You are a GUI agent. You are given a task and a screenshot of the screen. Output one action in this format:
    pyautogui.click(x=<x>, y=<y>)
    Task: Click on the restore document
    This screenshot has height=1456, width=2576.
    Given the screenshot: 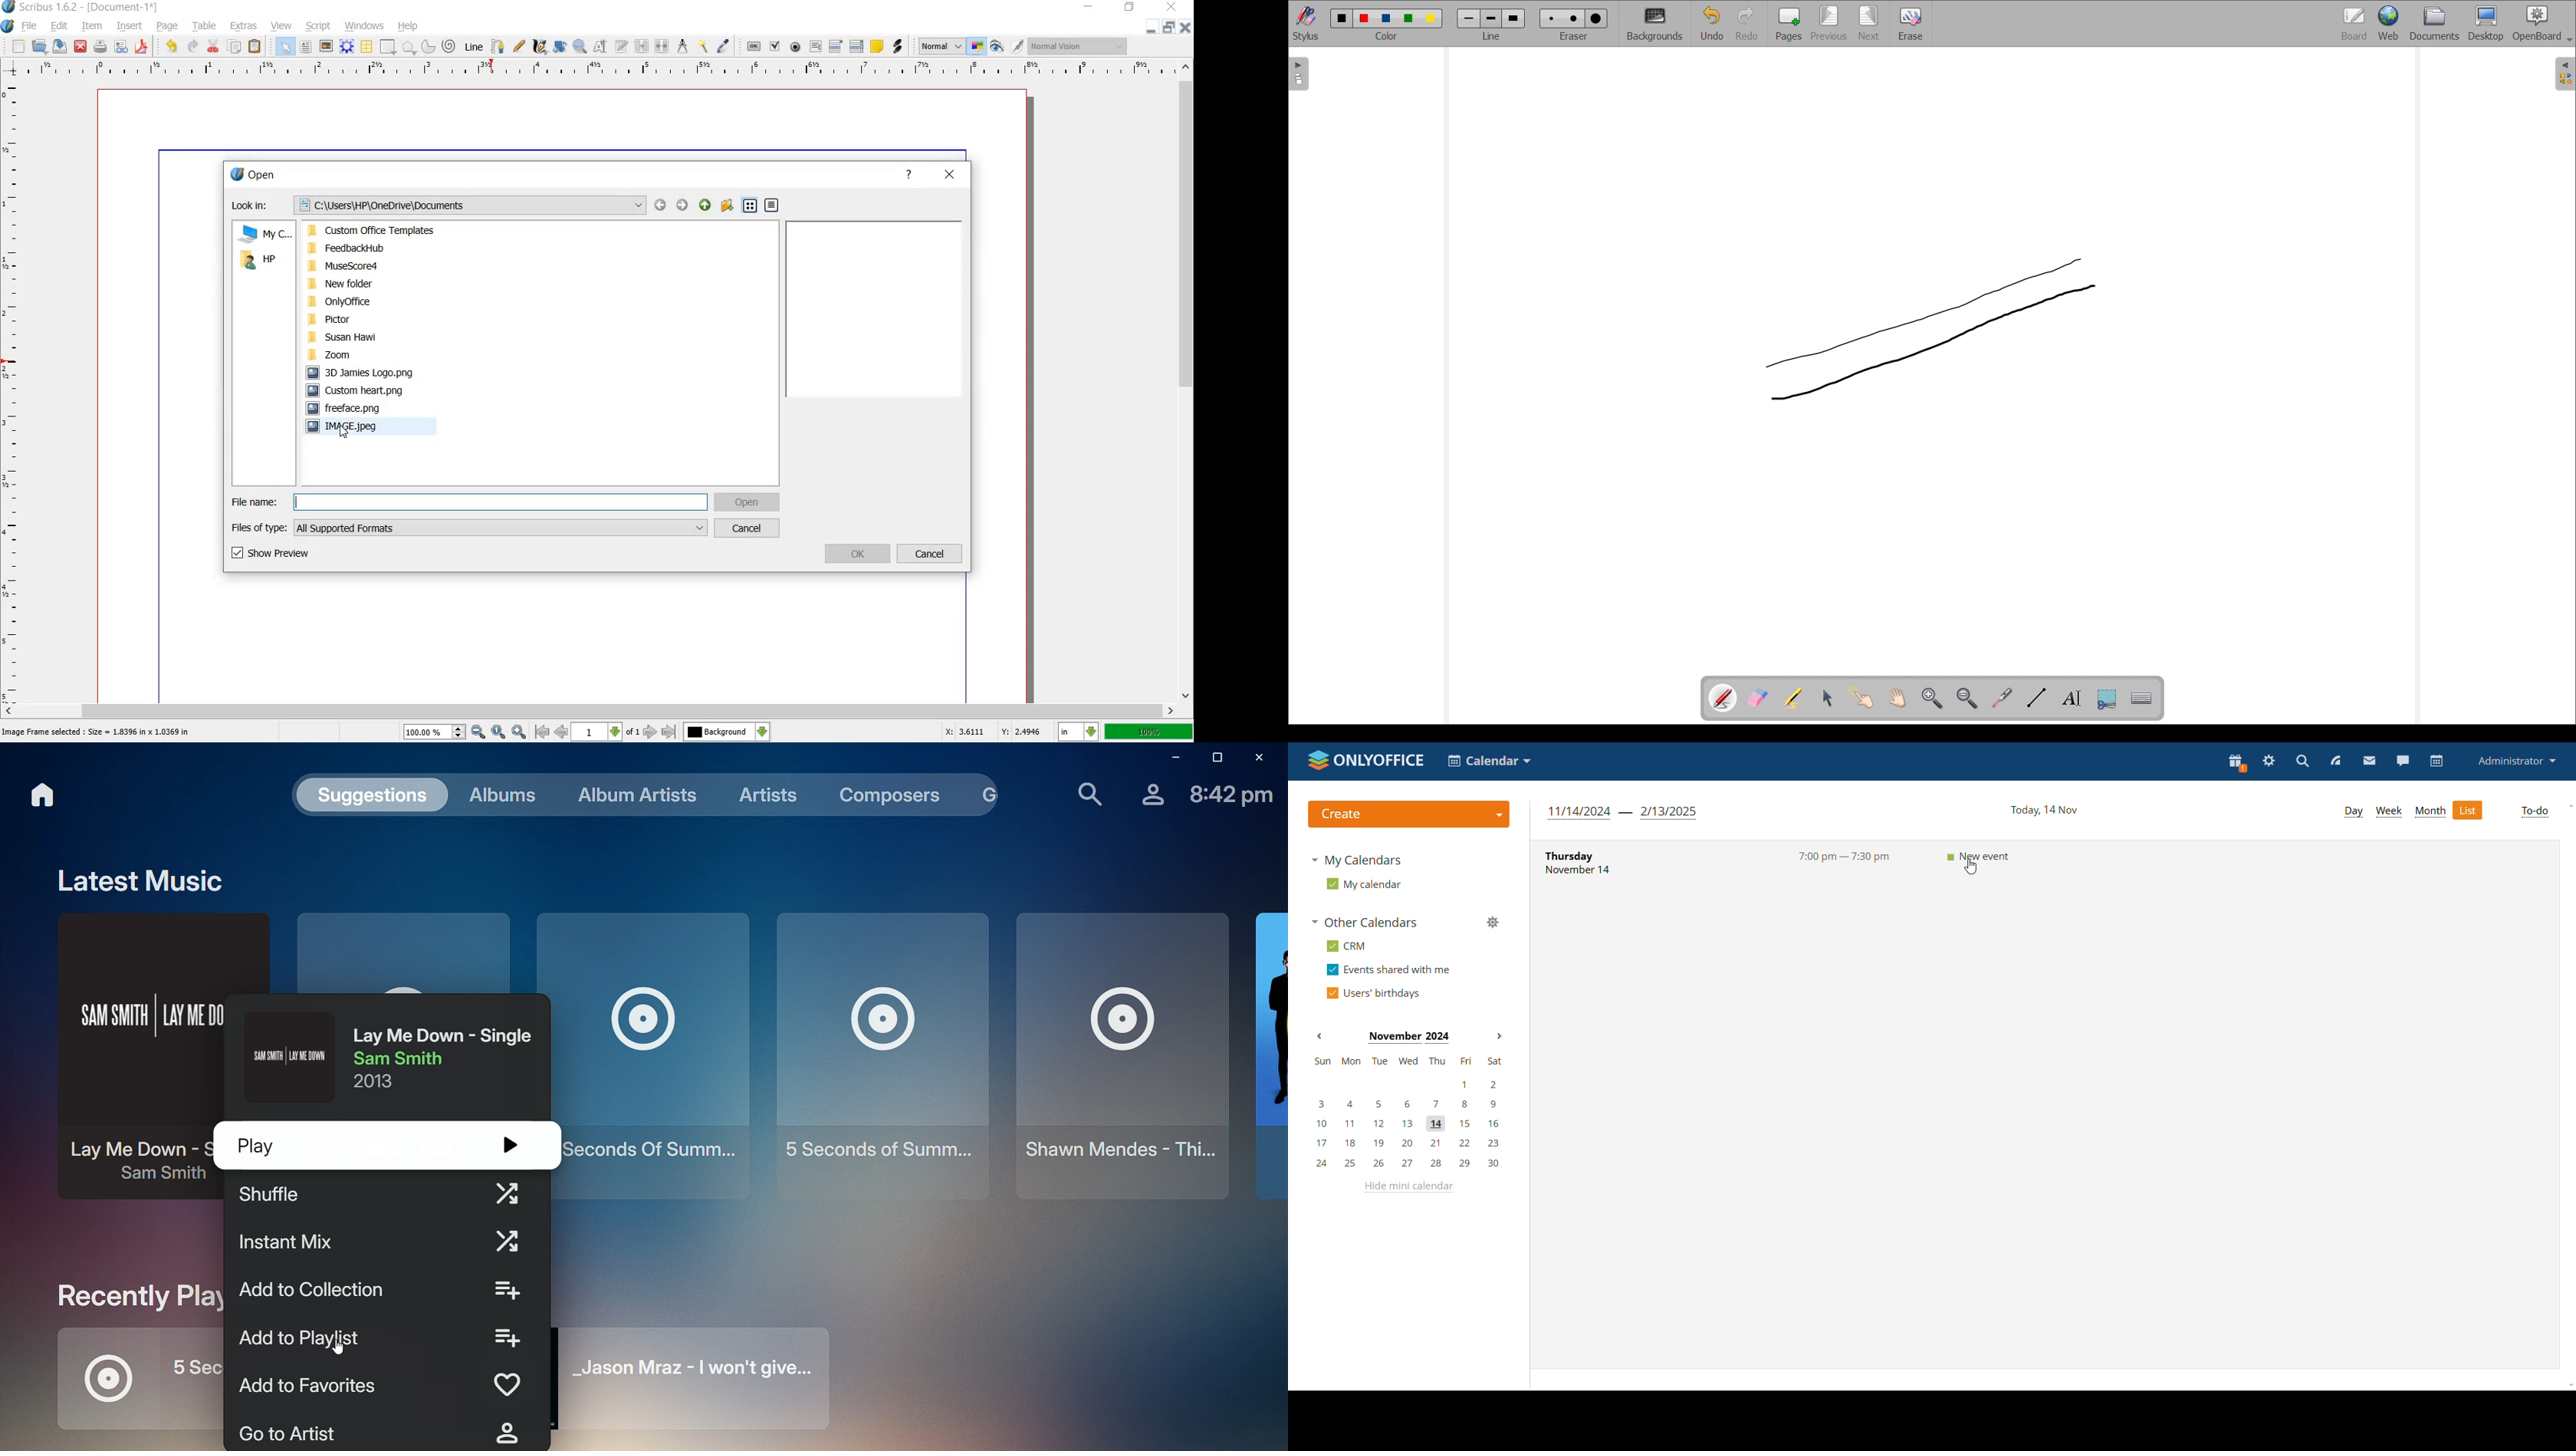 What is the action you would take?
    pyautogui.click(x=1170, y=26)
    